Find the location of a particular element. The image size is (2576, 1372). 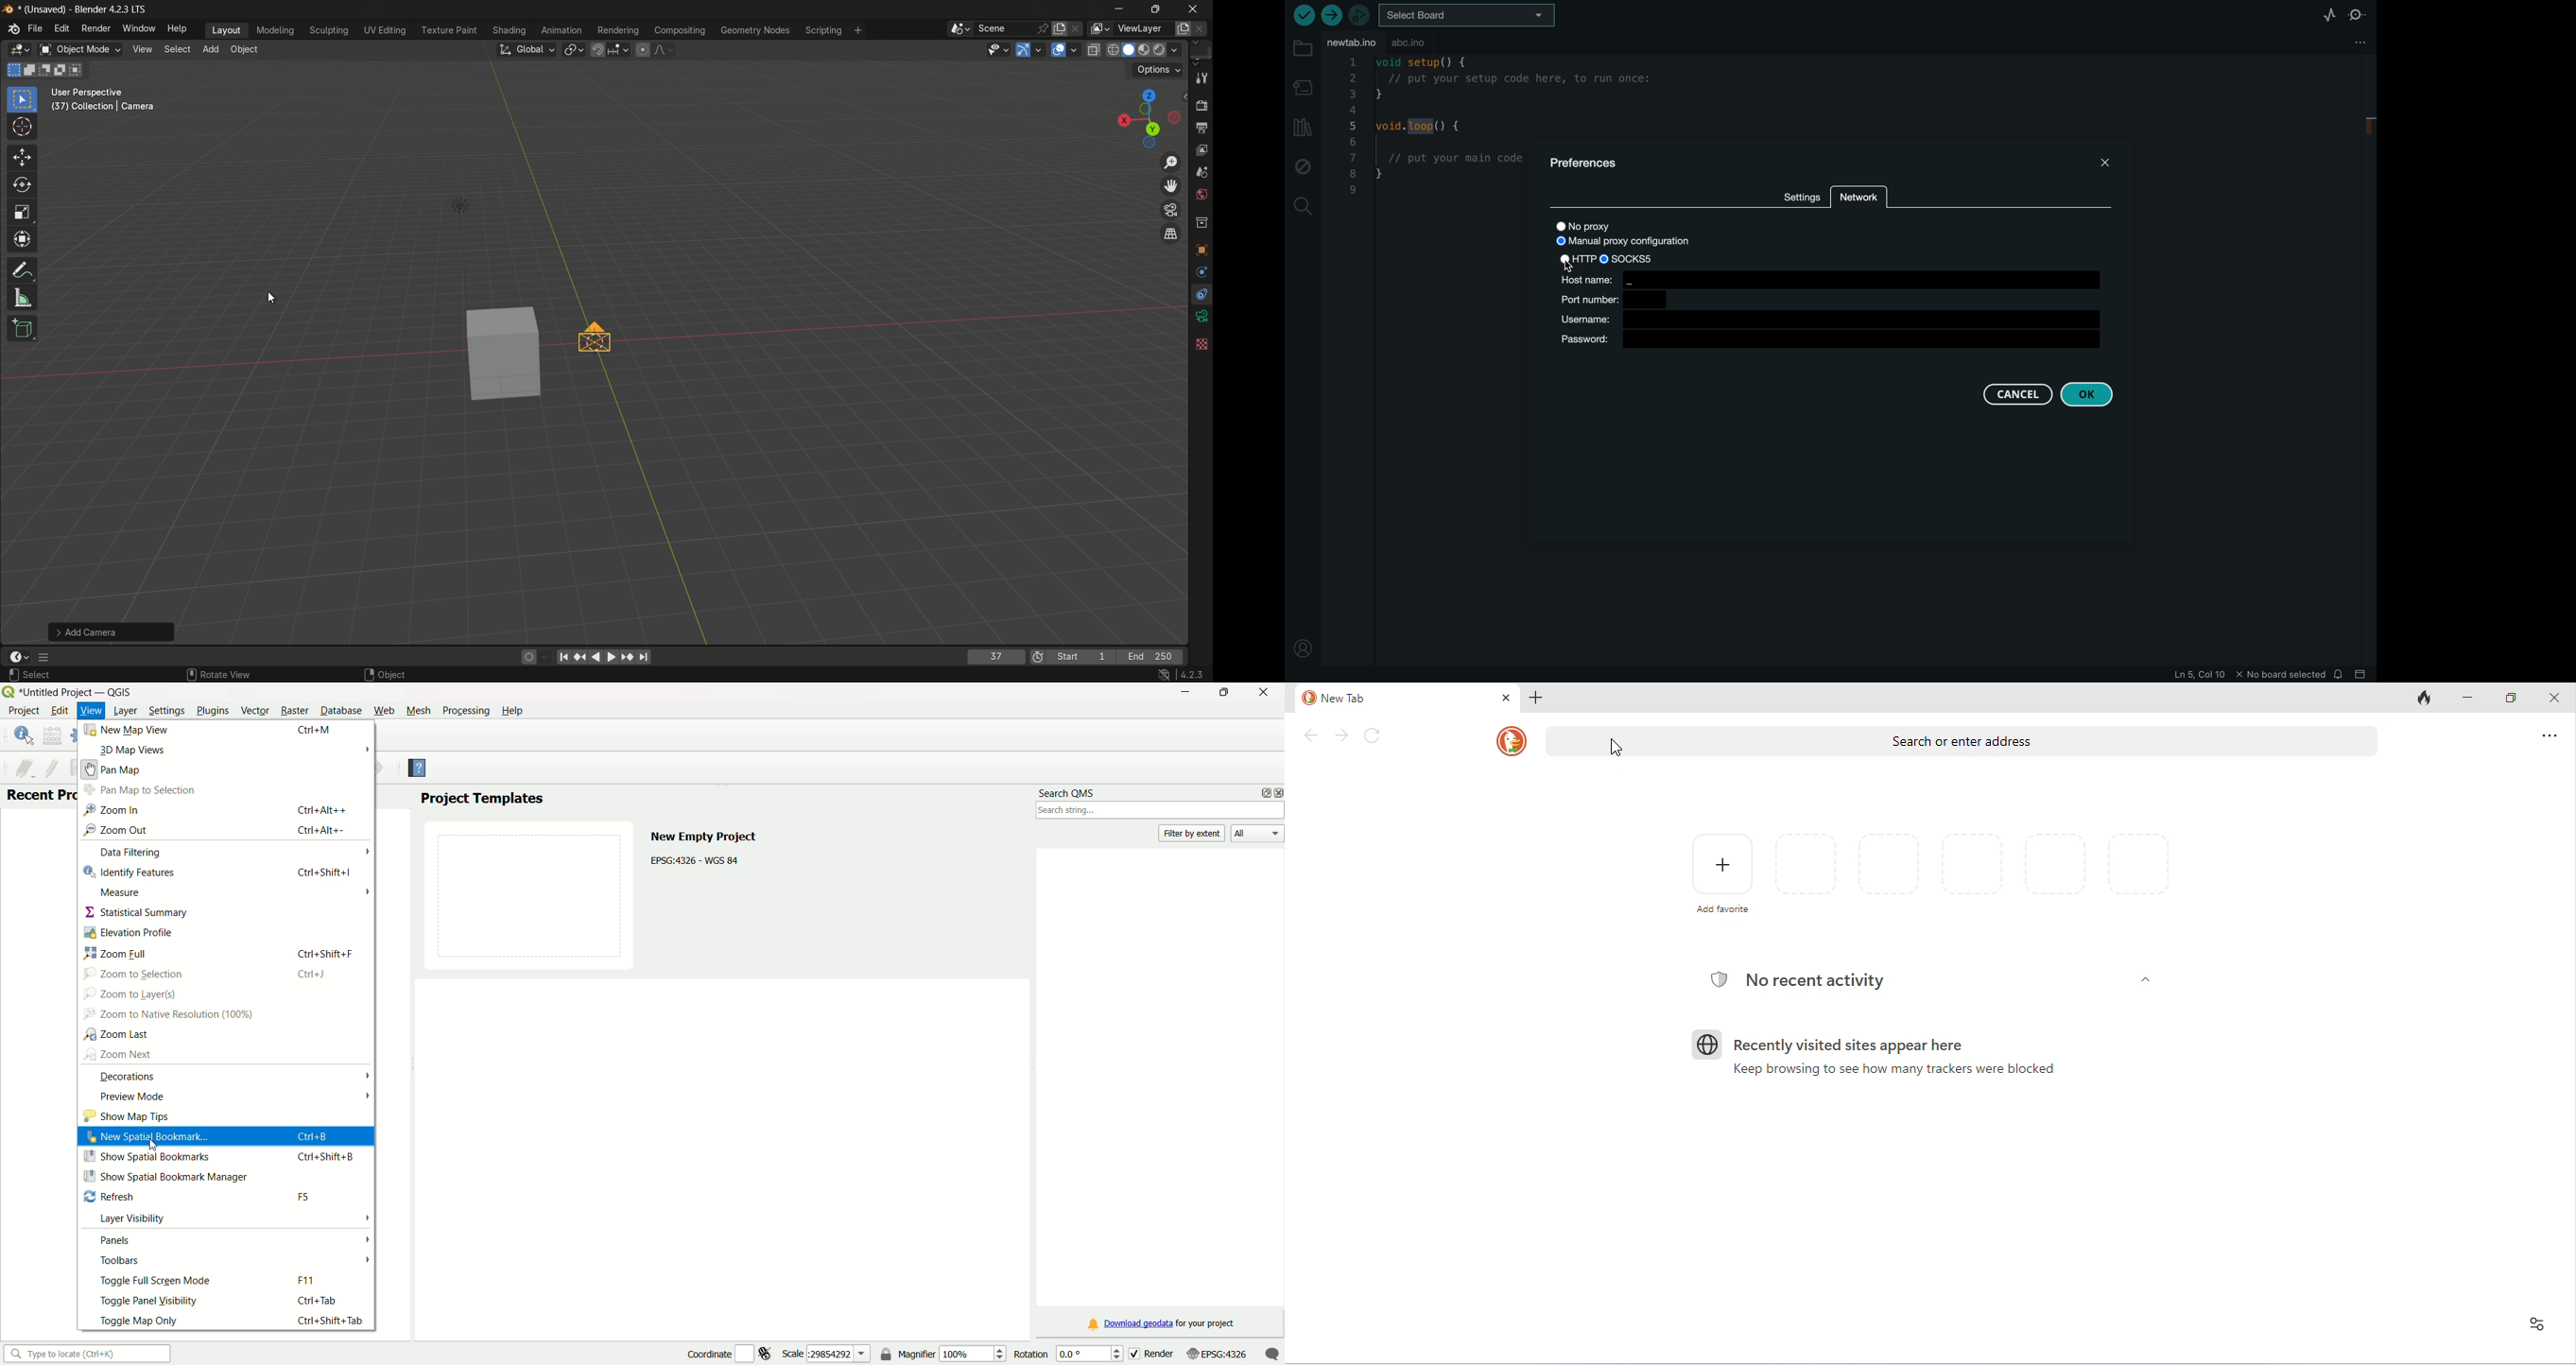

identify features is located at coordinates (128, 873).